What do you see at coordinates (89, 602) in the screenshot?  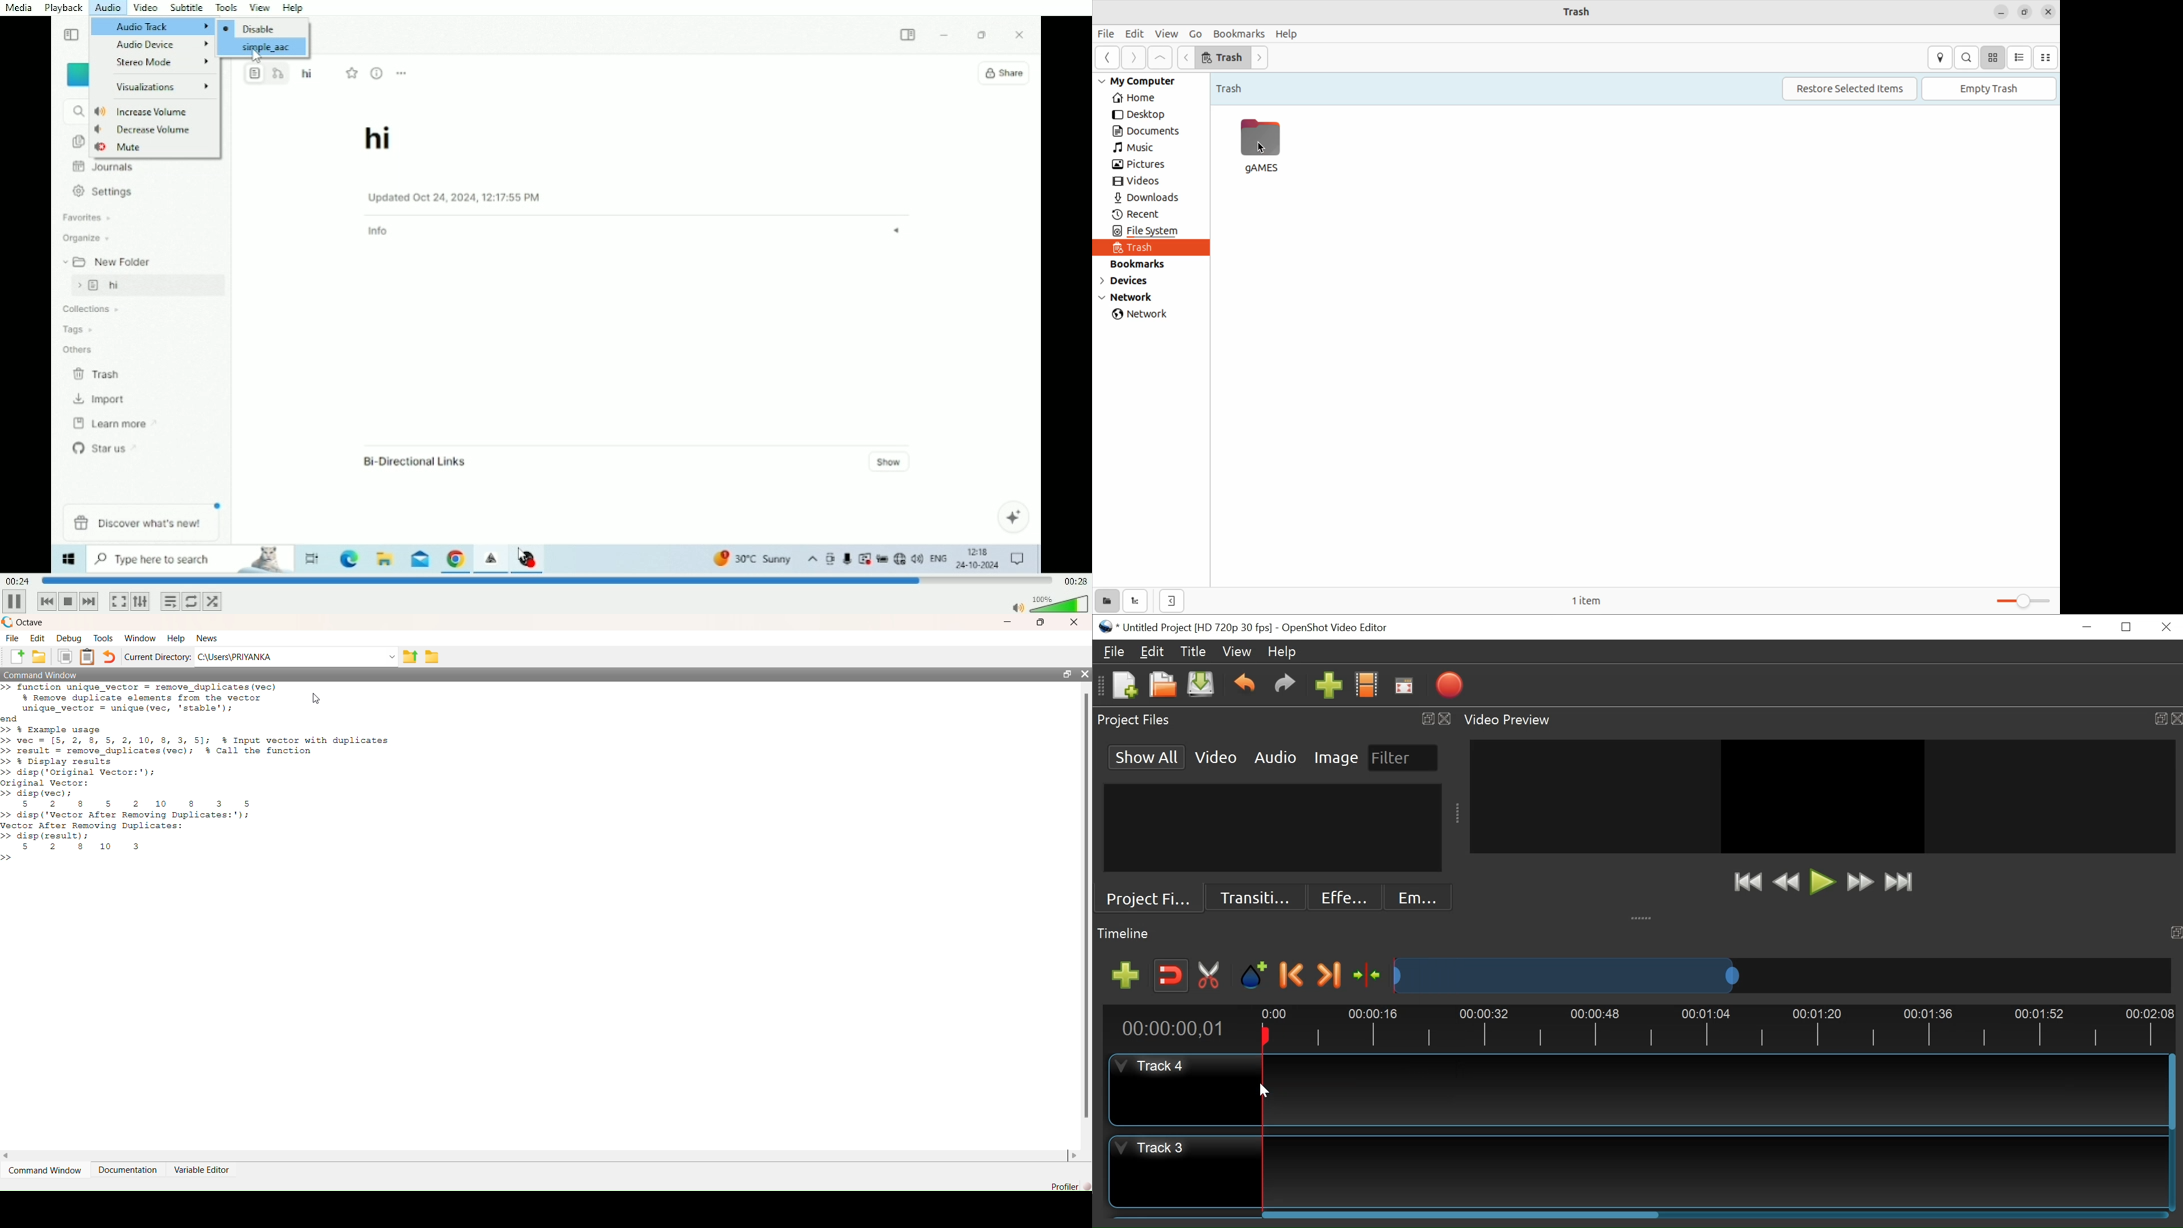 I see `Next media in playlist` at bounding box center [89, 602].